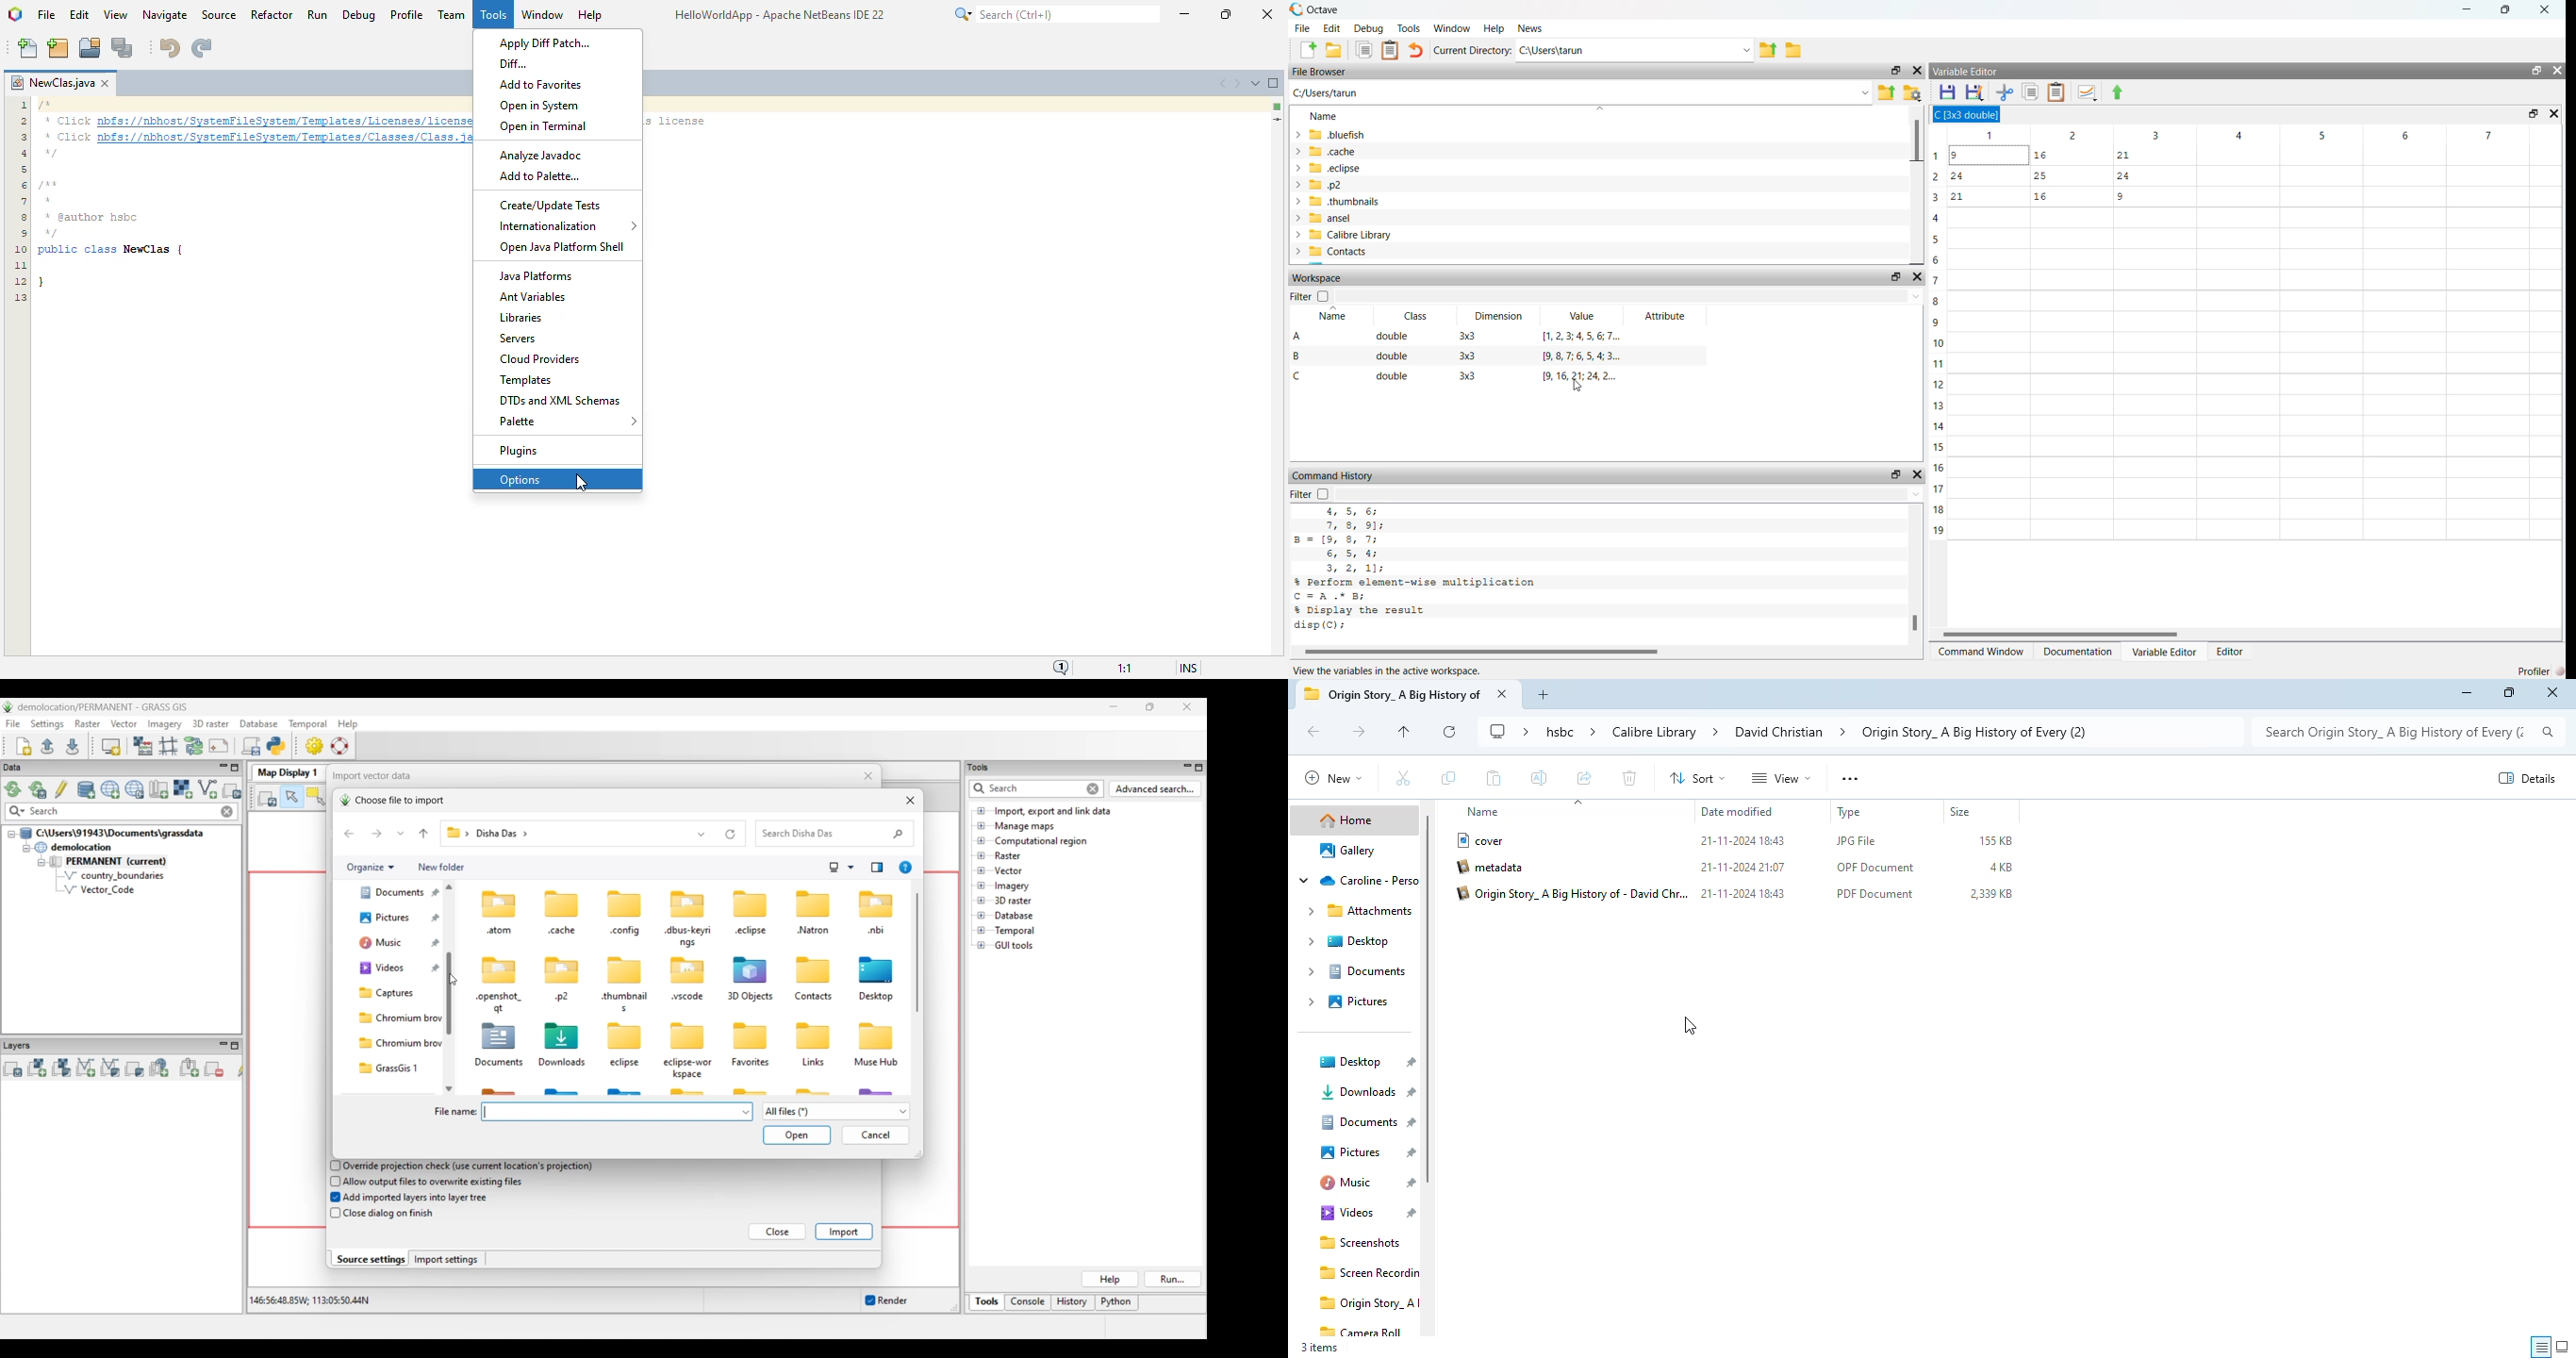 This screenshot has height=1372, width=2576. What do you see at coordinates (1364, 1092) in the screenshot?
I see `downloads` at bounding box center [1364, 1092].